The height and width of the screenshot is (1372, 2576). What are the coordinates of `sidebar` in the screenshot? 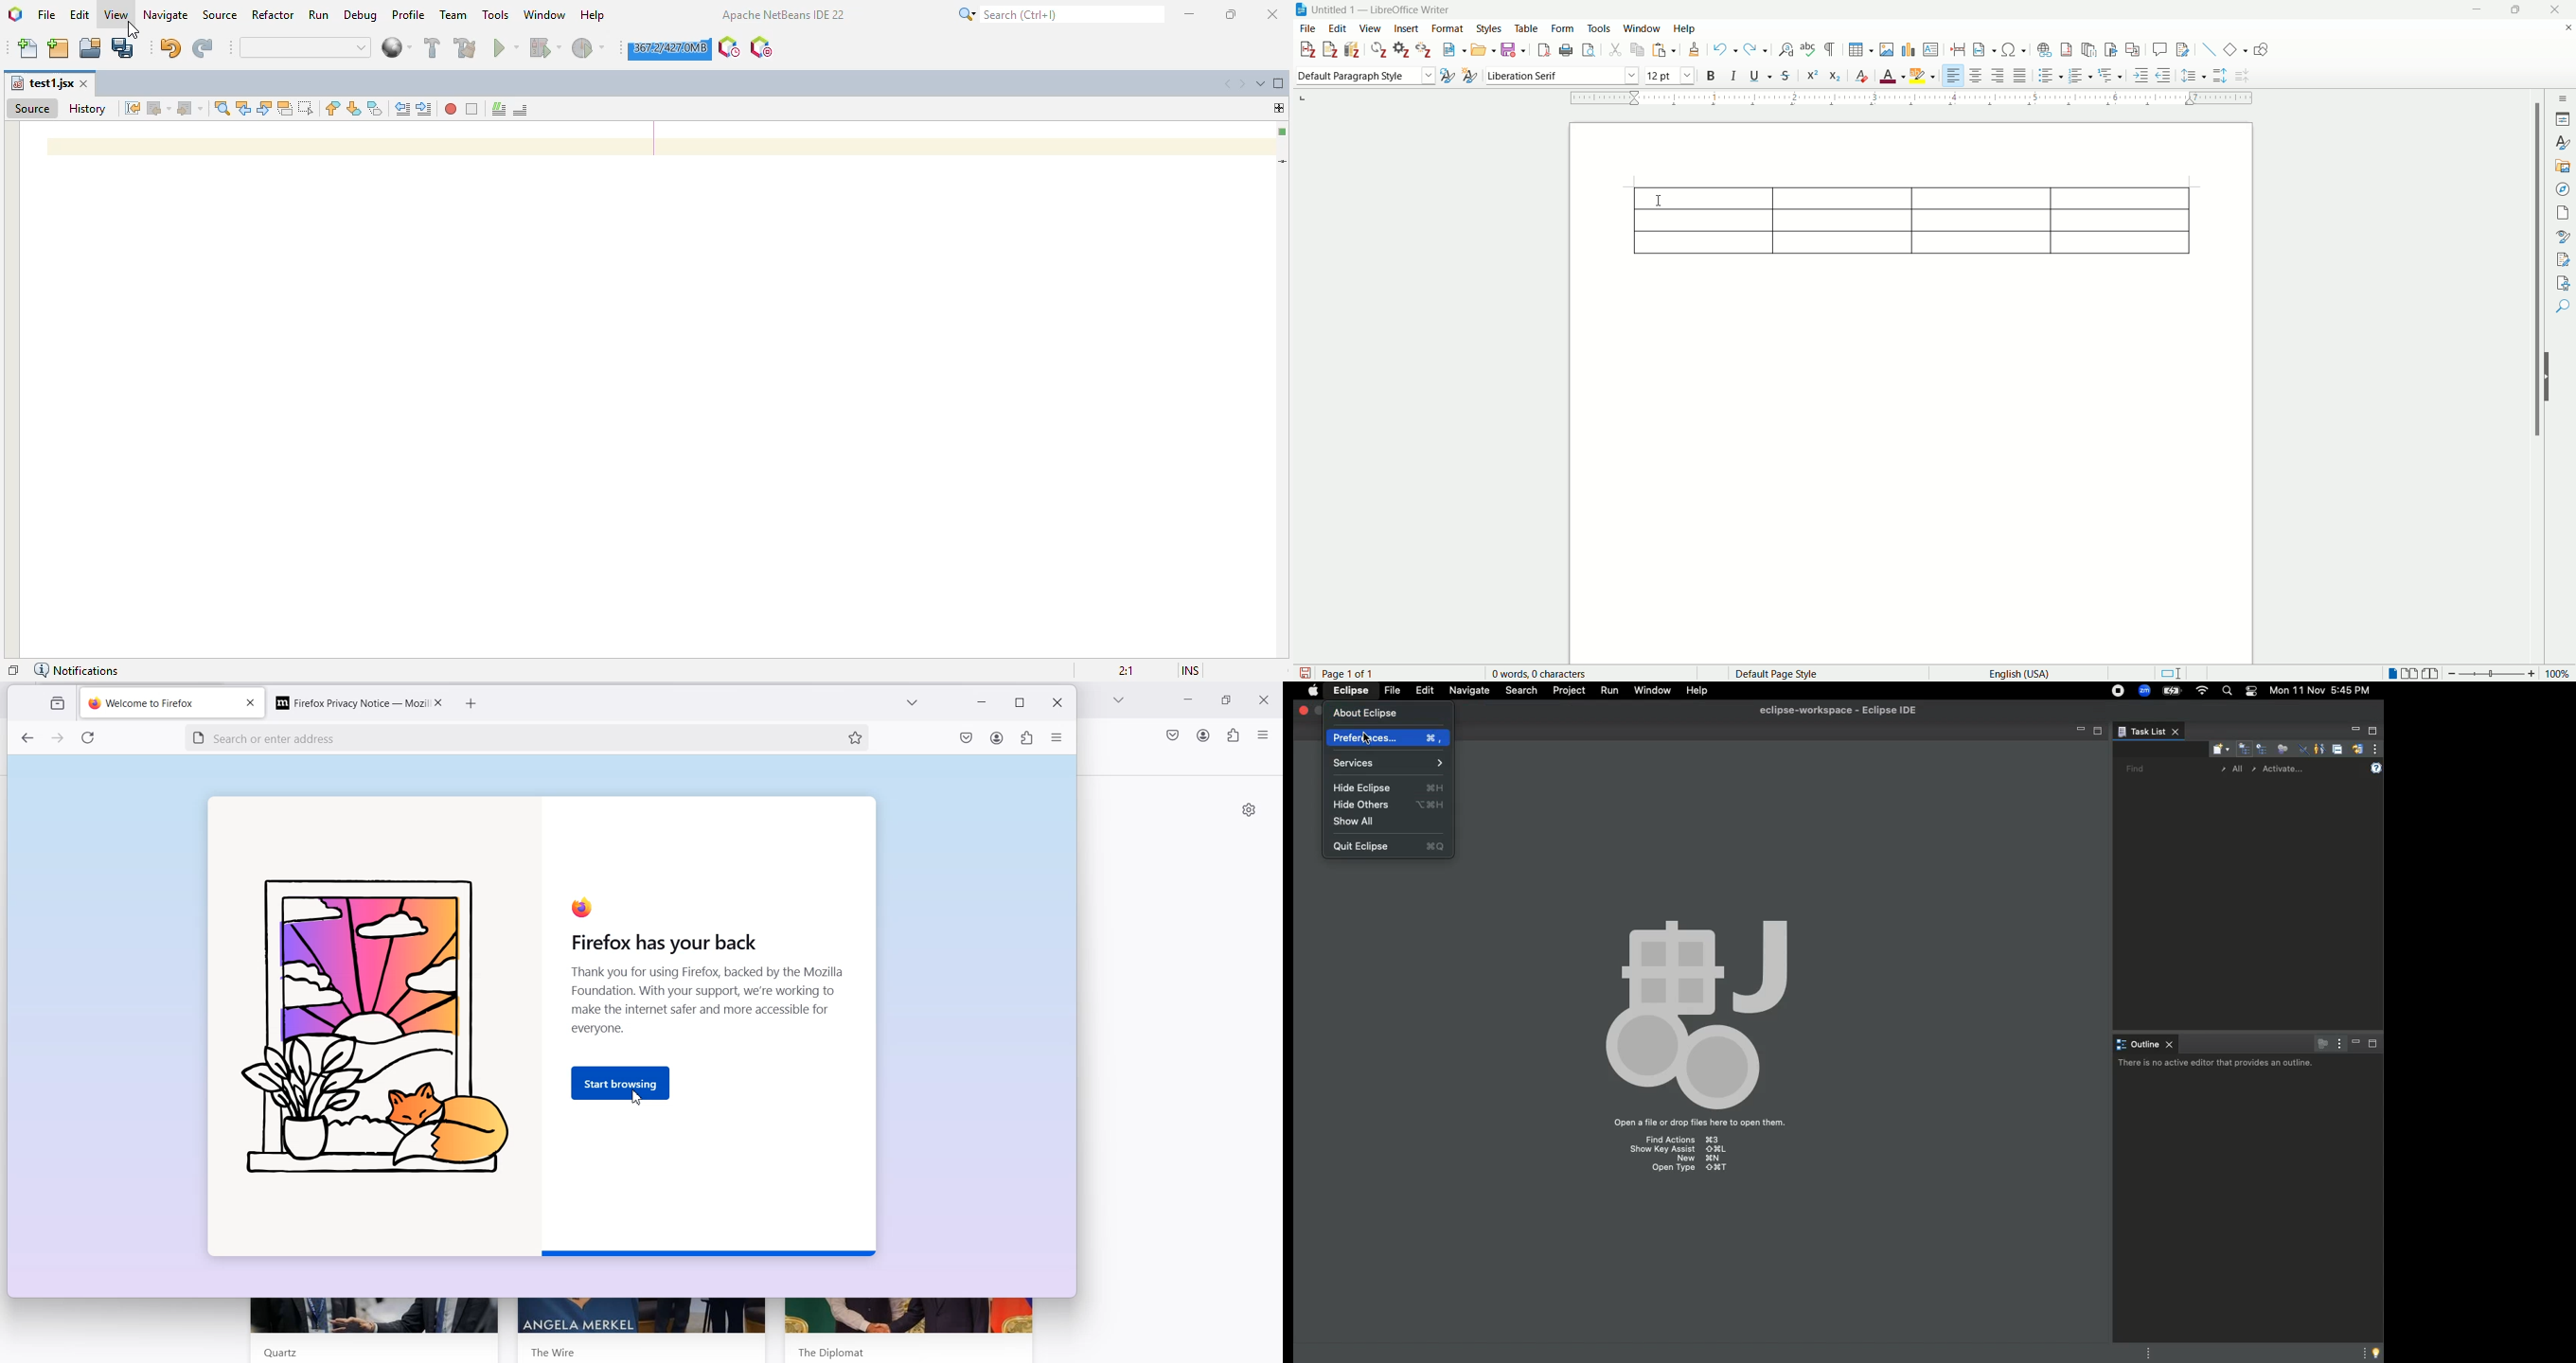 It's located at (2564, 100).